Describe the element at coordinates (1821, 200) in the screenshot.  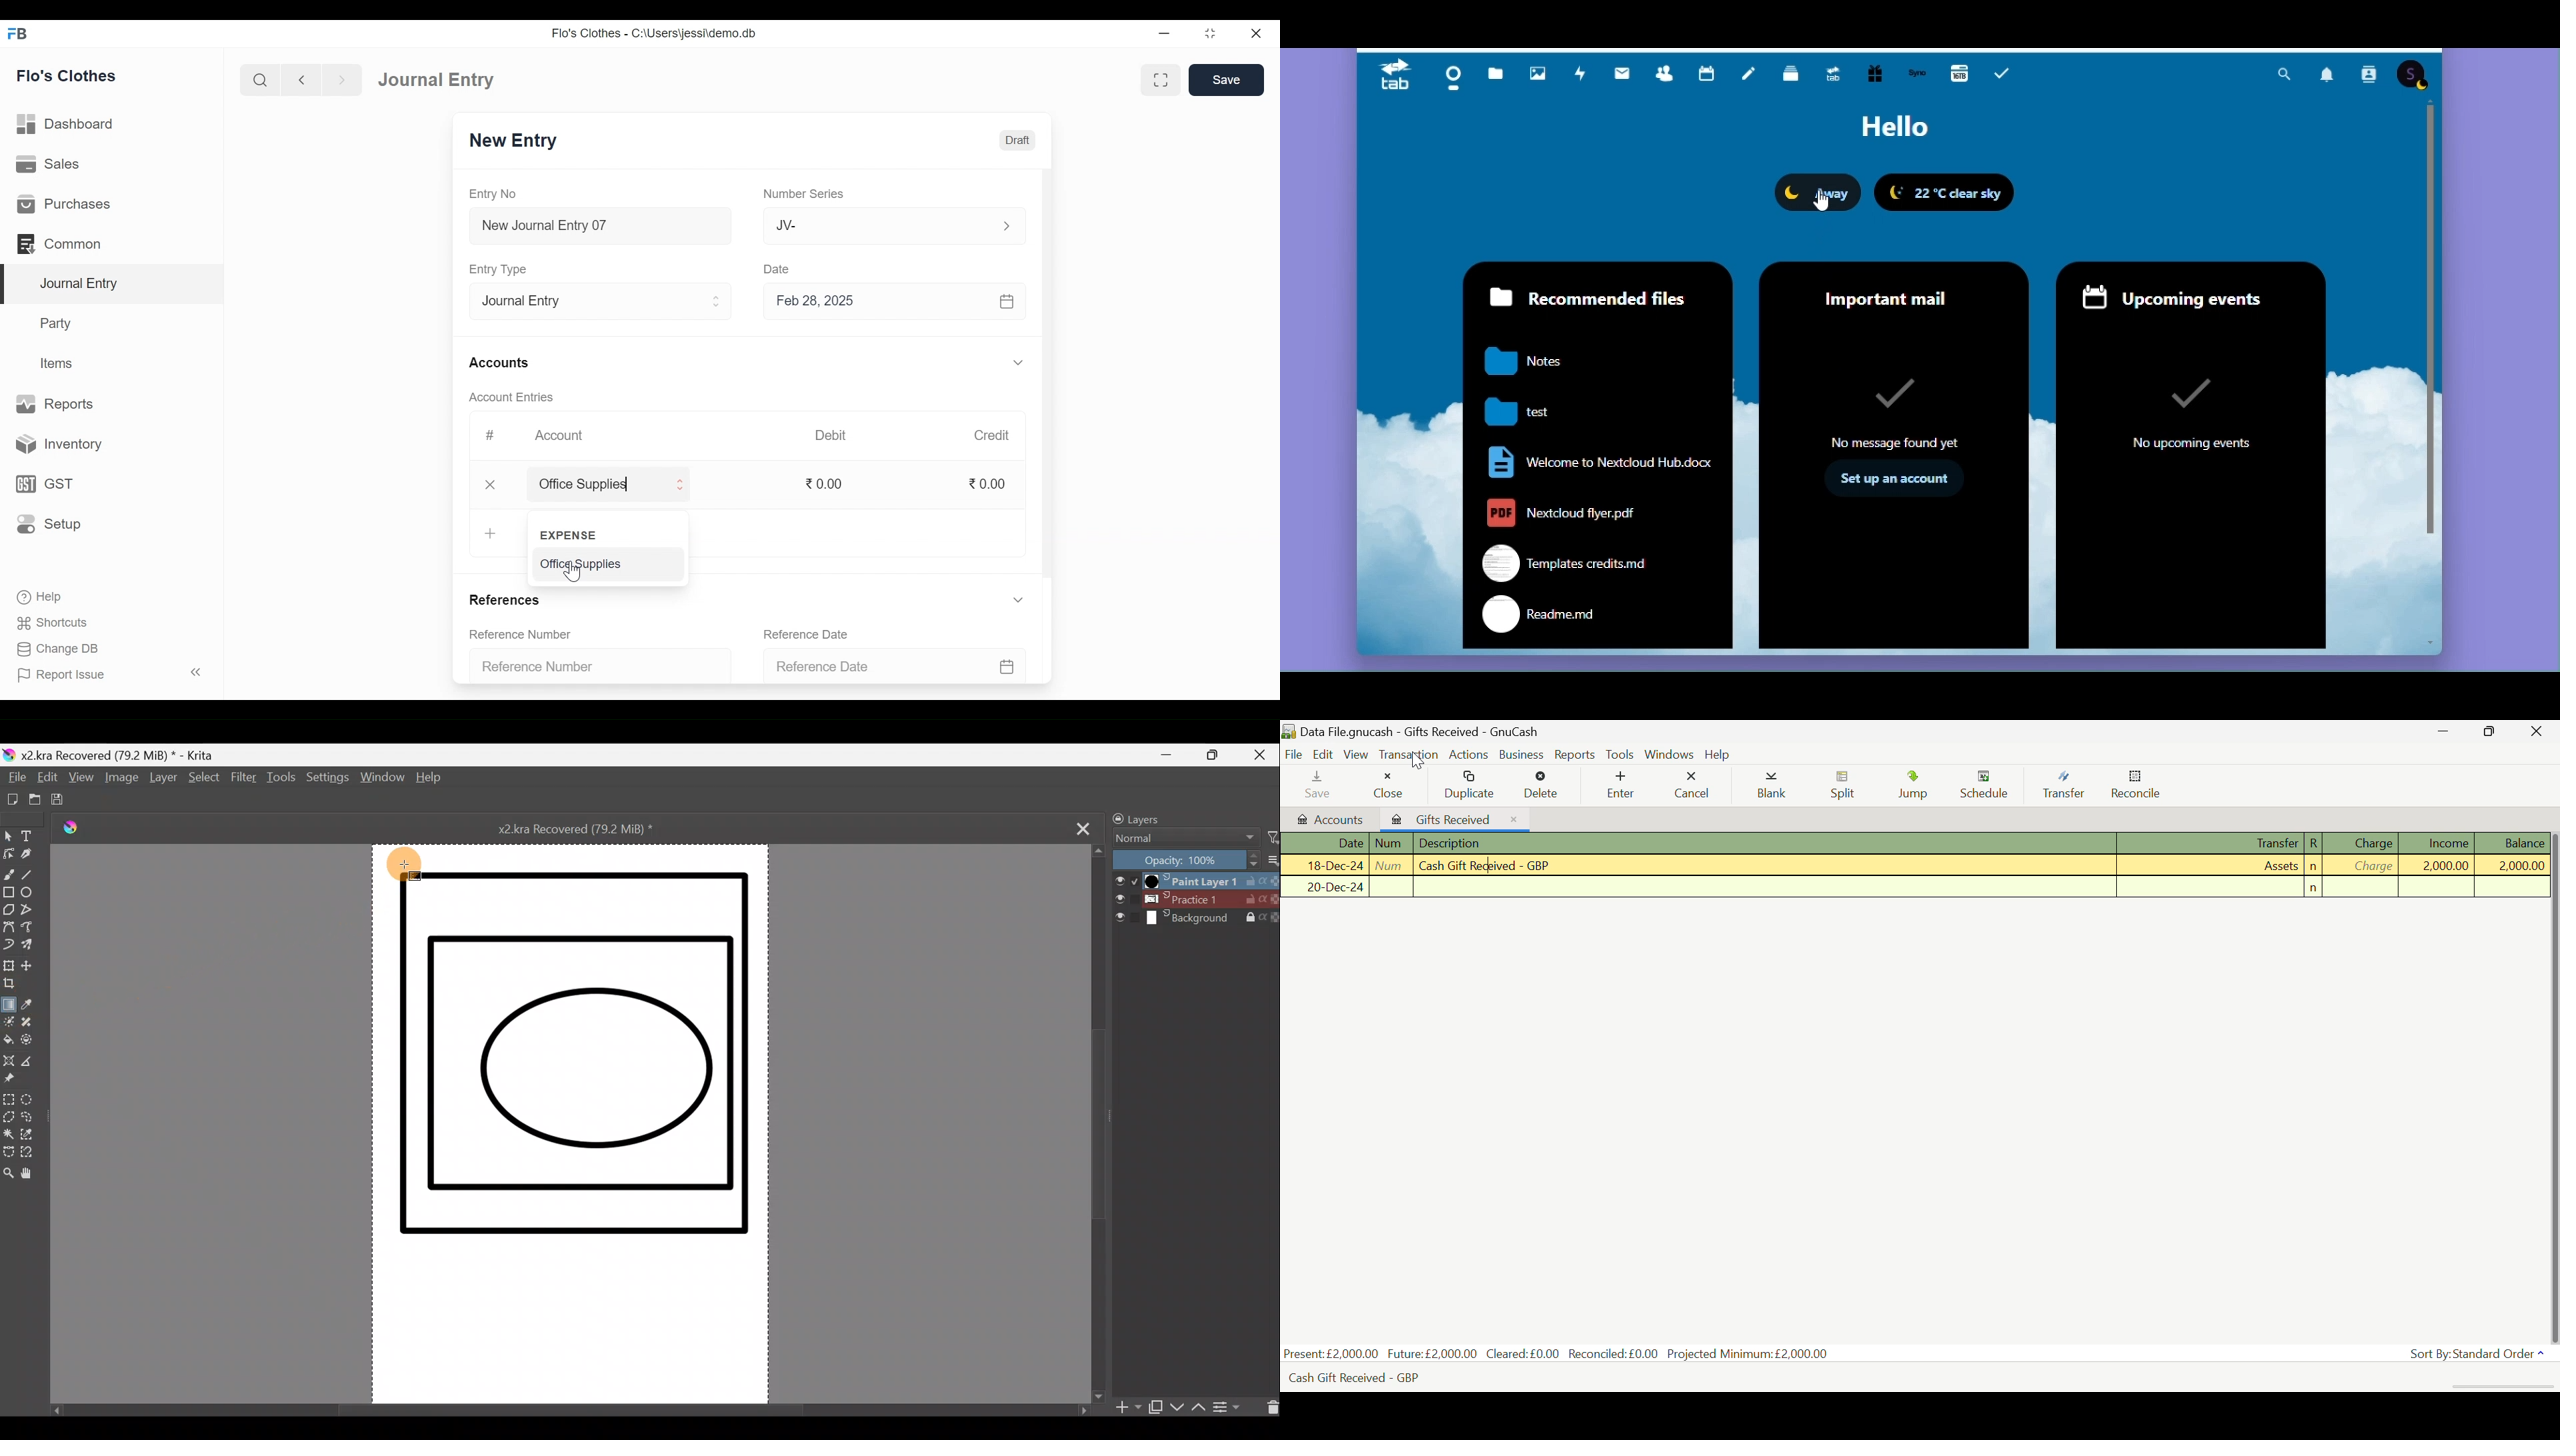
I see `Cursor` at that location.